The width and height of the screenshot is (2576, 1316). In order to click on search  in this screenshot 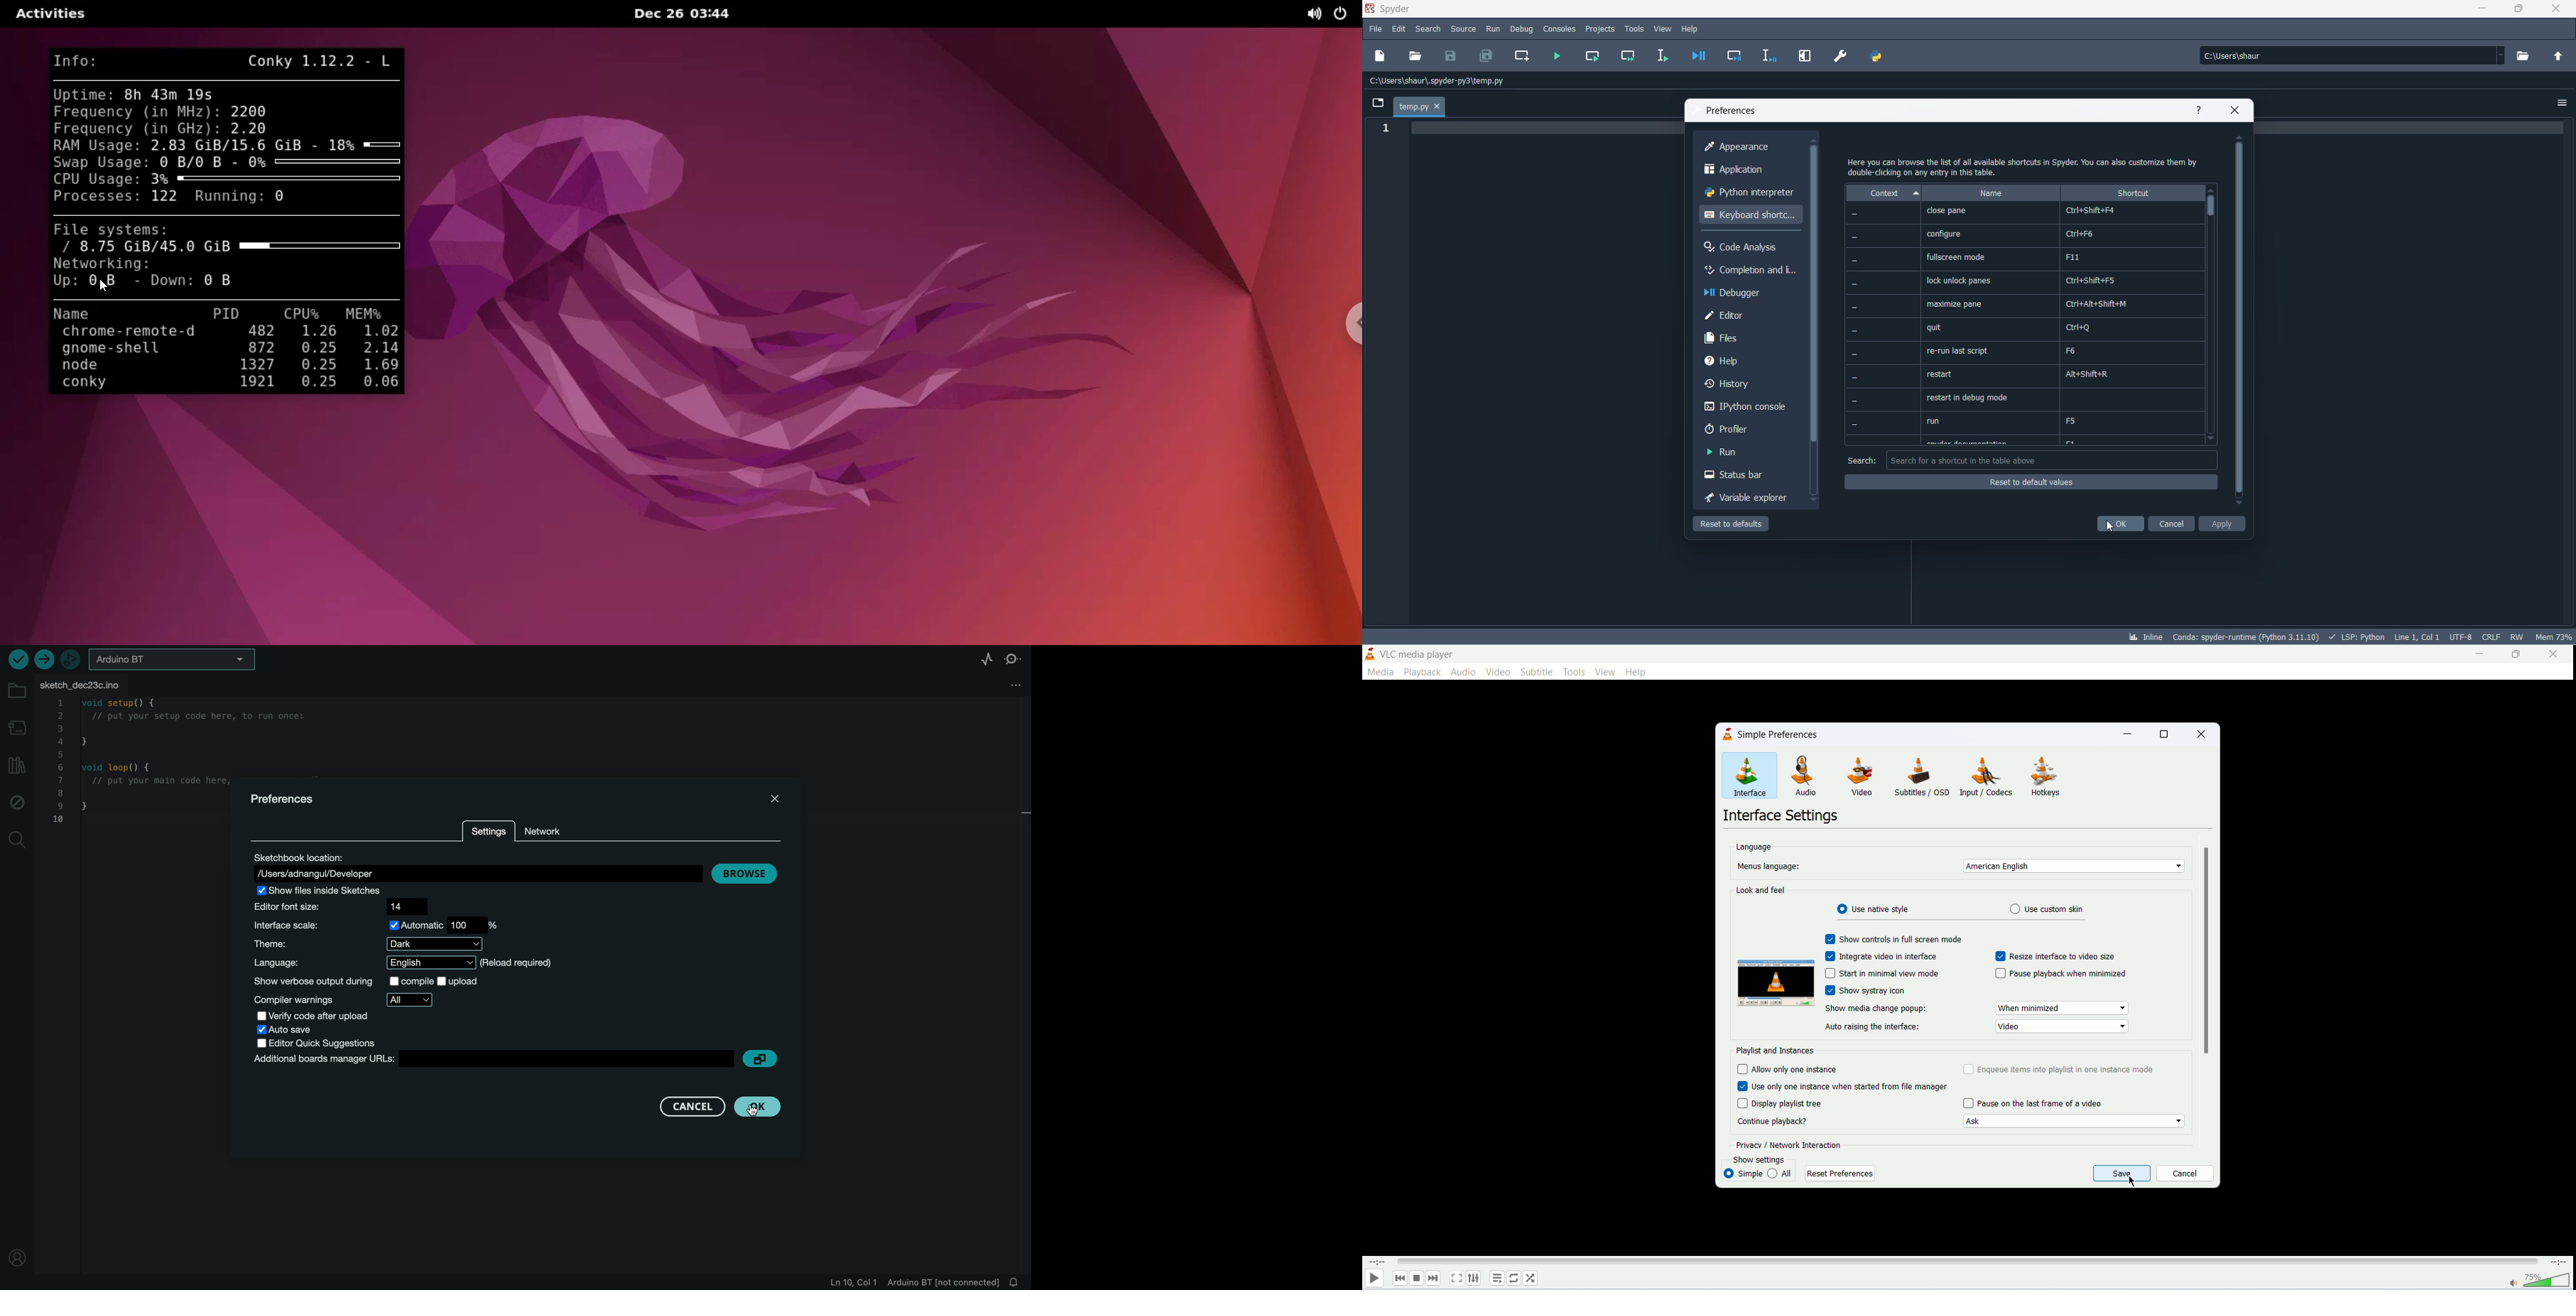, I will do `click(1858, 460)`.